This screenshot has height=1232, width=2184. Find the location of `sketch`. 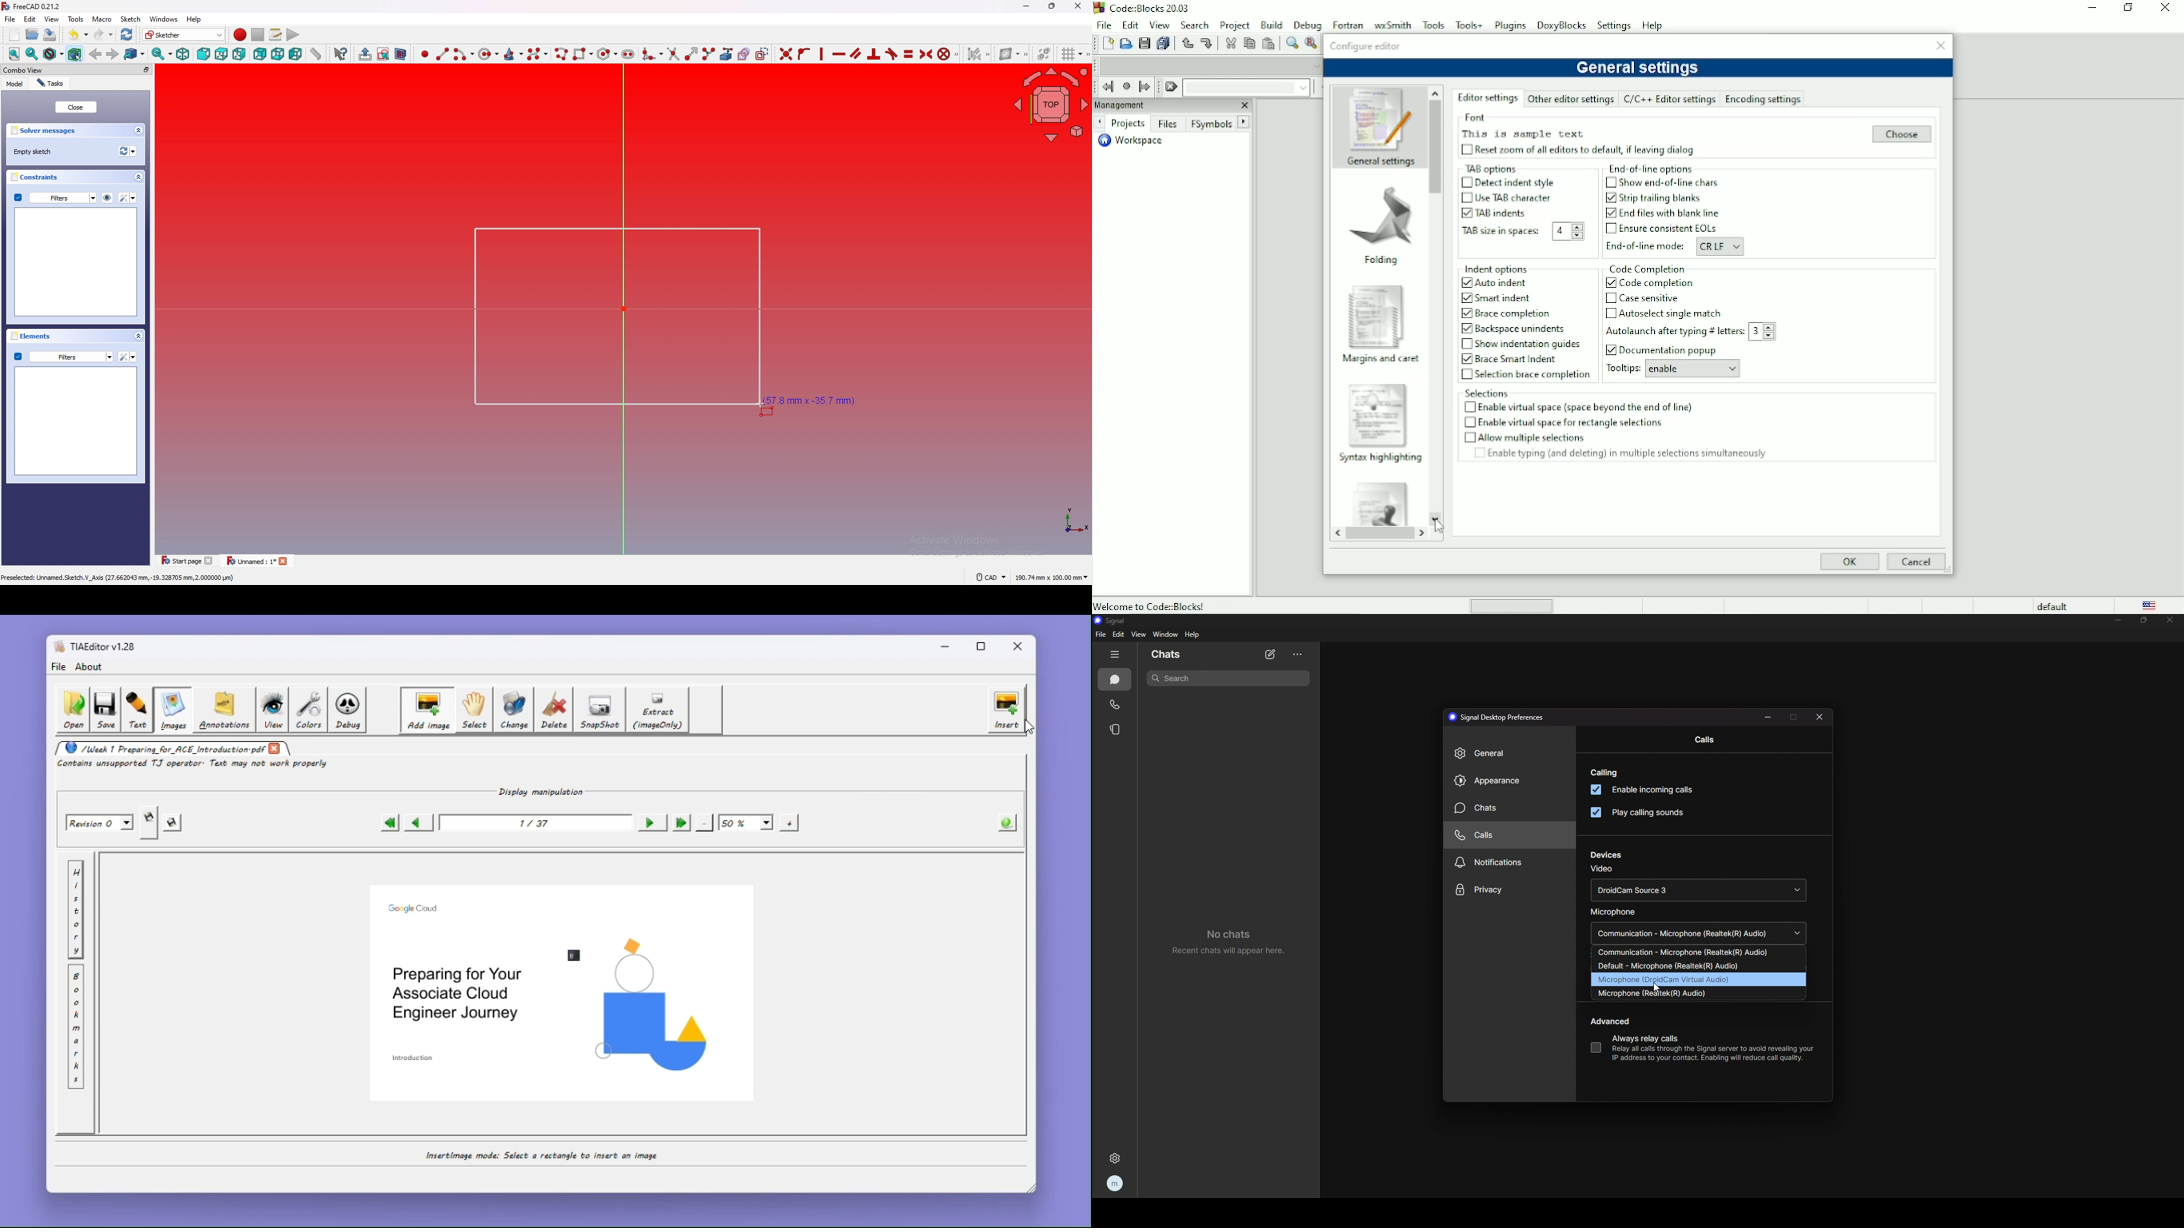

sketch is located at coordinates (130, 19).